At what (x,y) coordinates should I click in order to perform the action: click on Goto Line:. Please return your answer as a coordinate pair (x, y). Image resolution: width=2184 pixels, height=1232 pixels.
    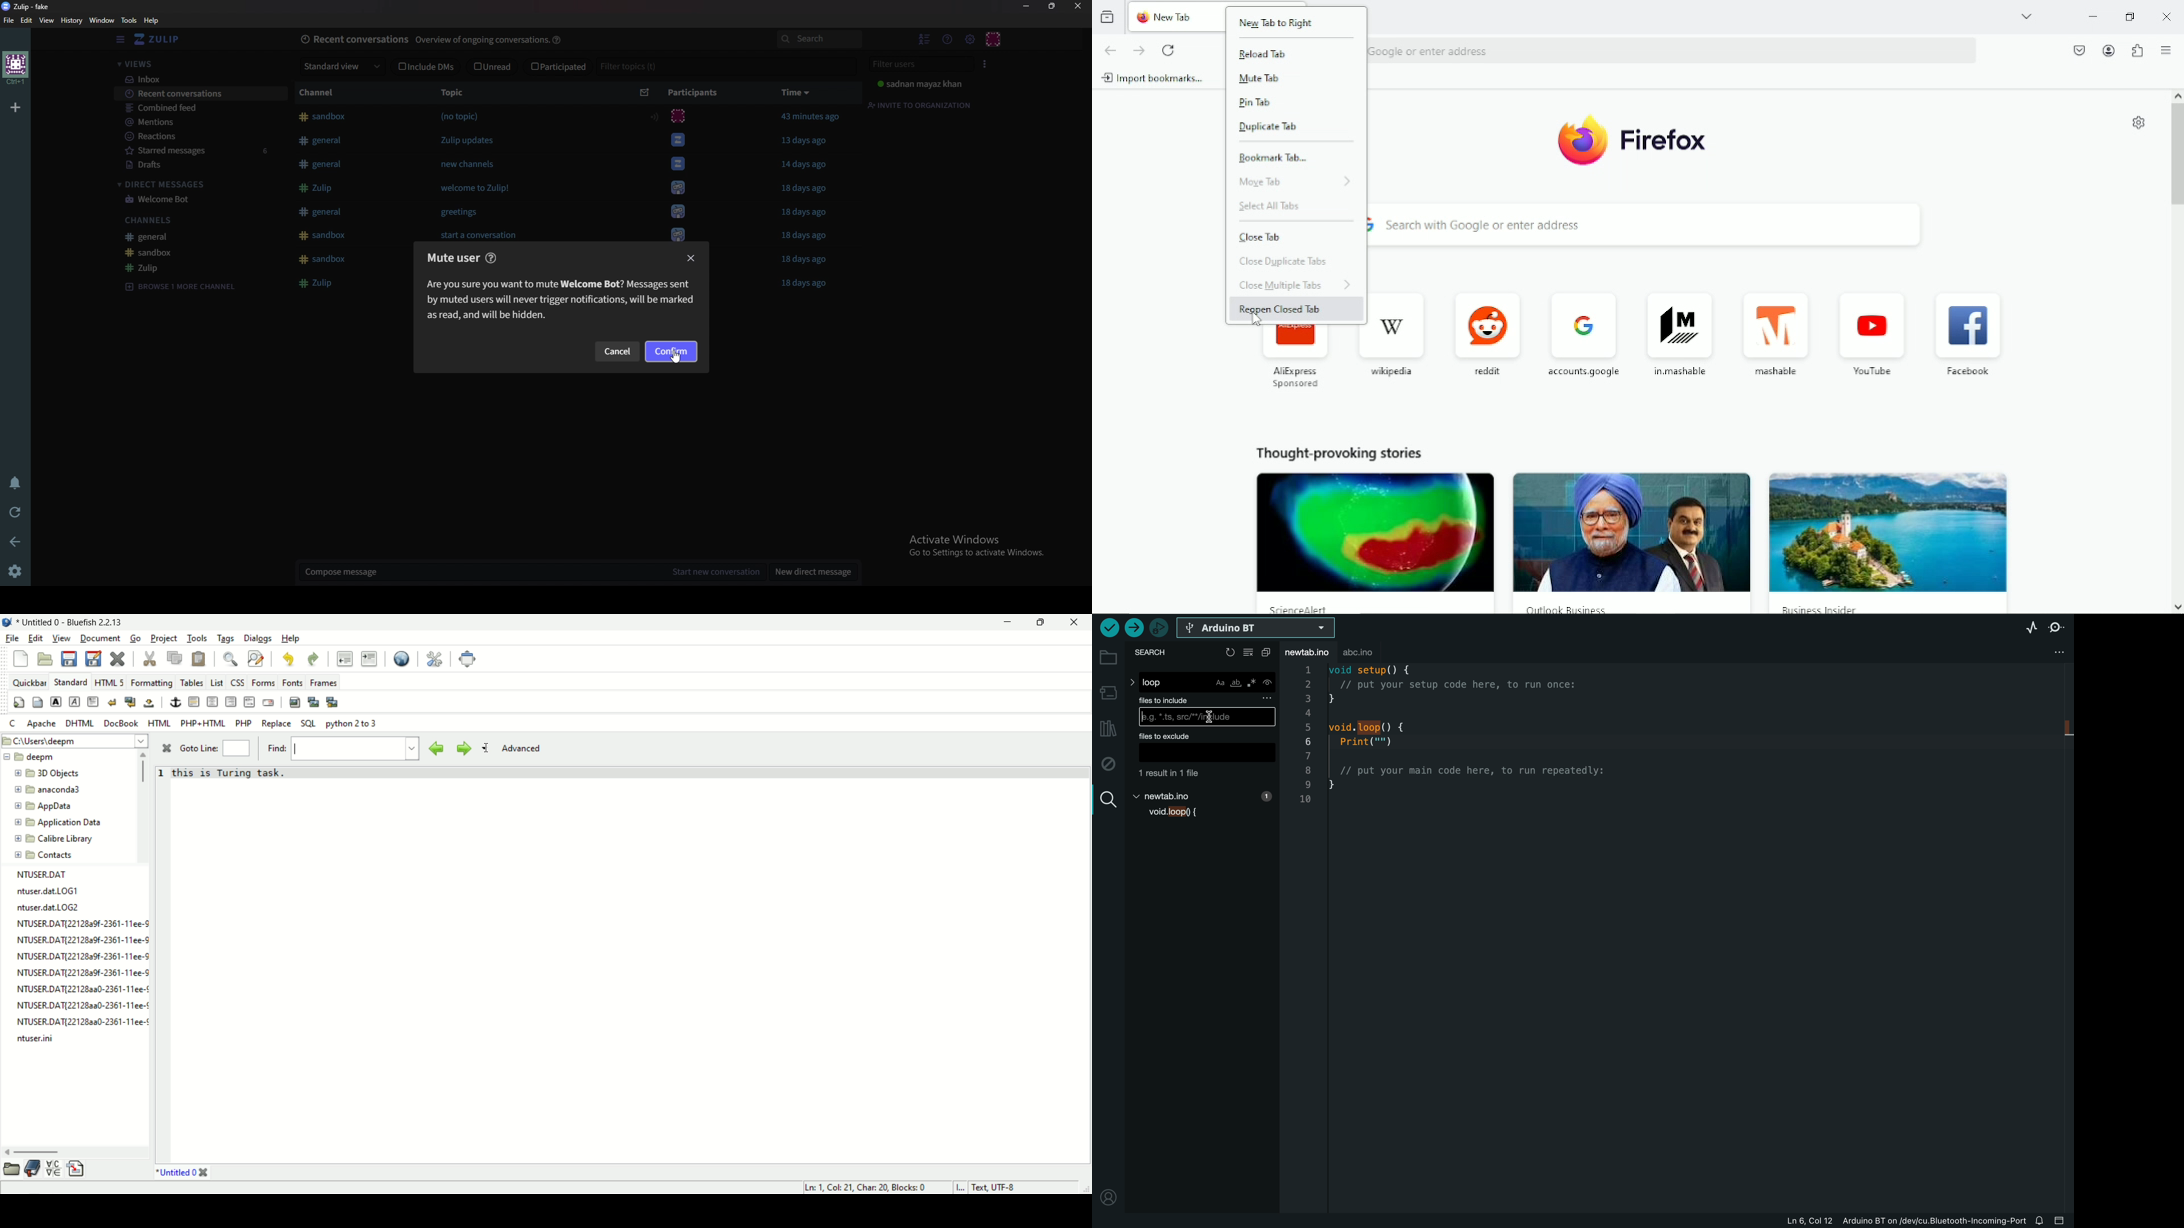
    Looking at the image, I should click on (200, 749).